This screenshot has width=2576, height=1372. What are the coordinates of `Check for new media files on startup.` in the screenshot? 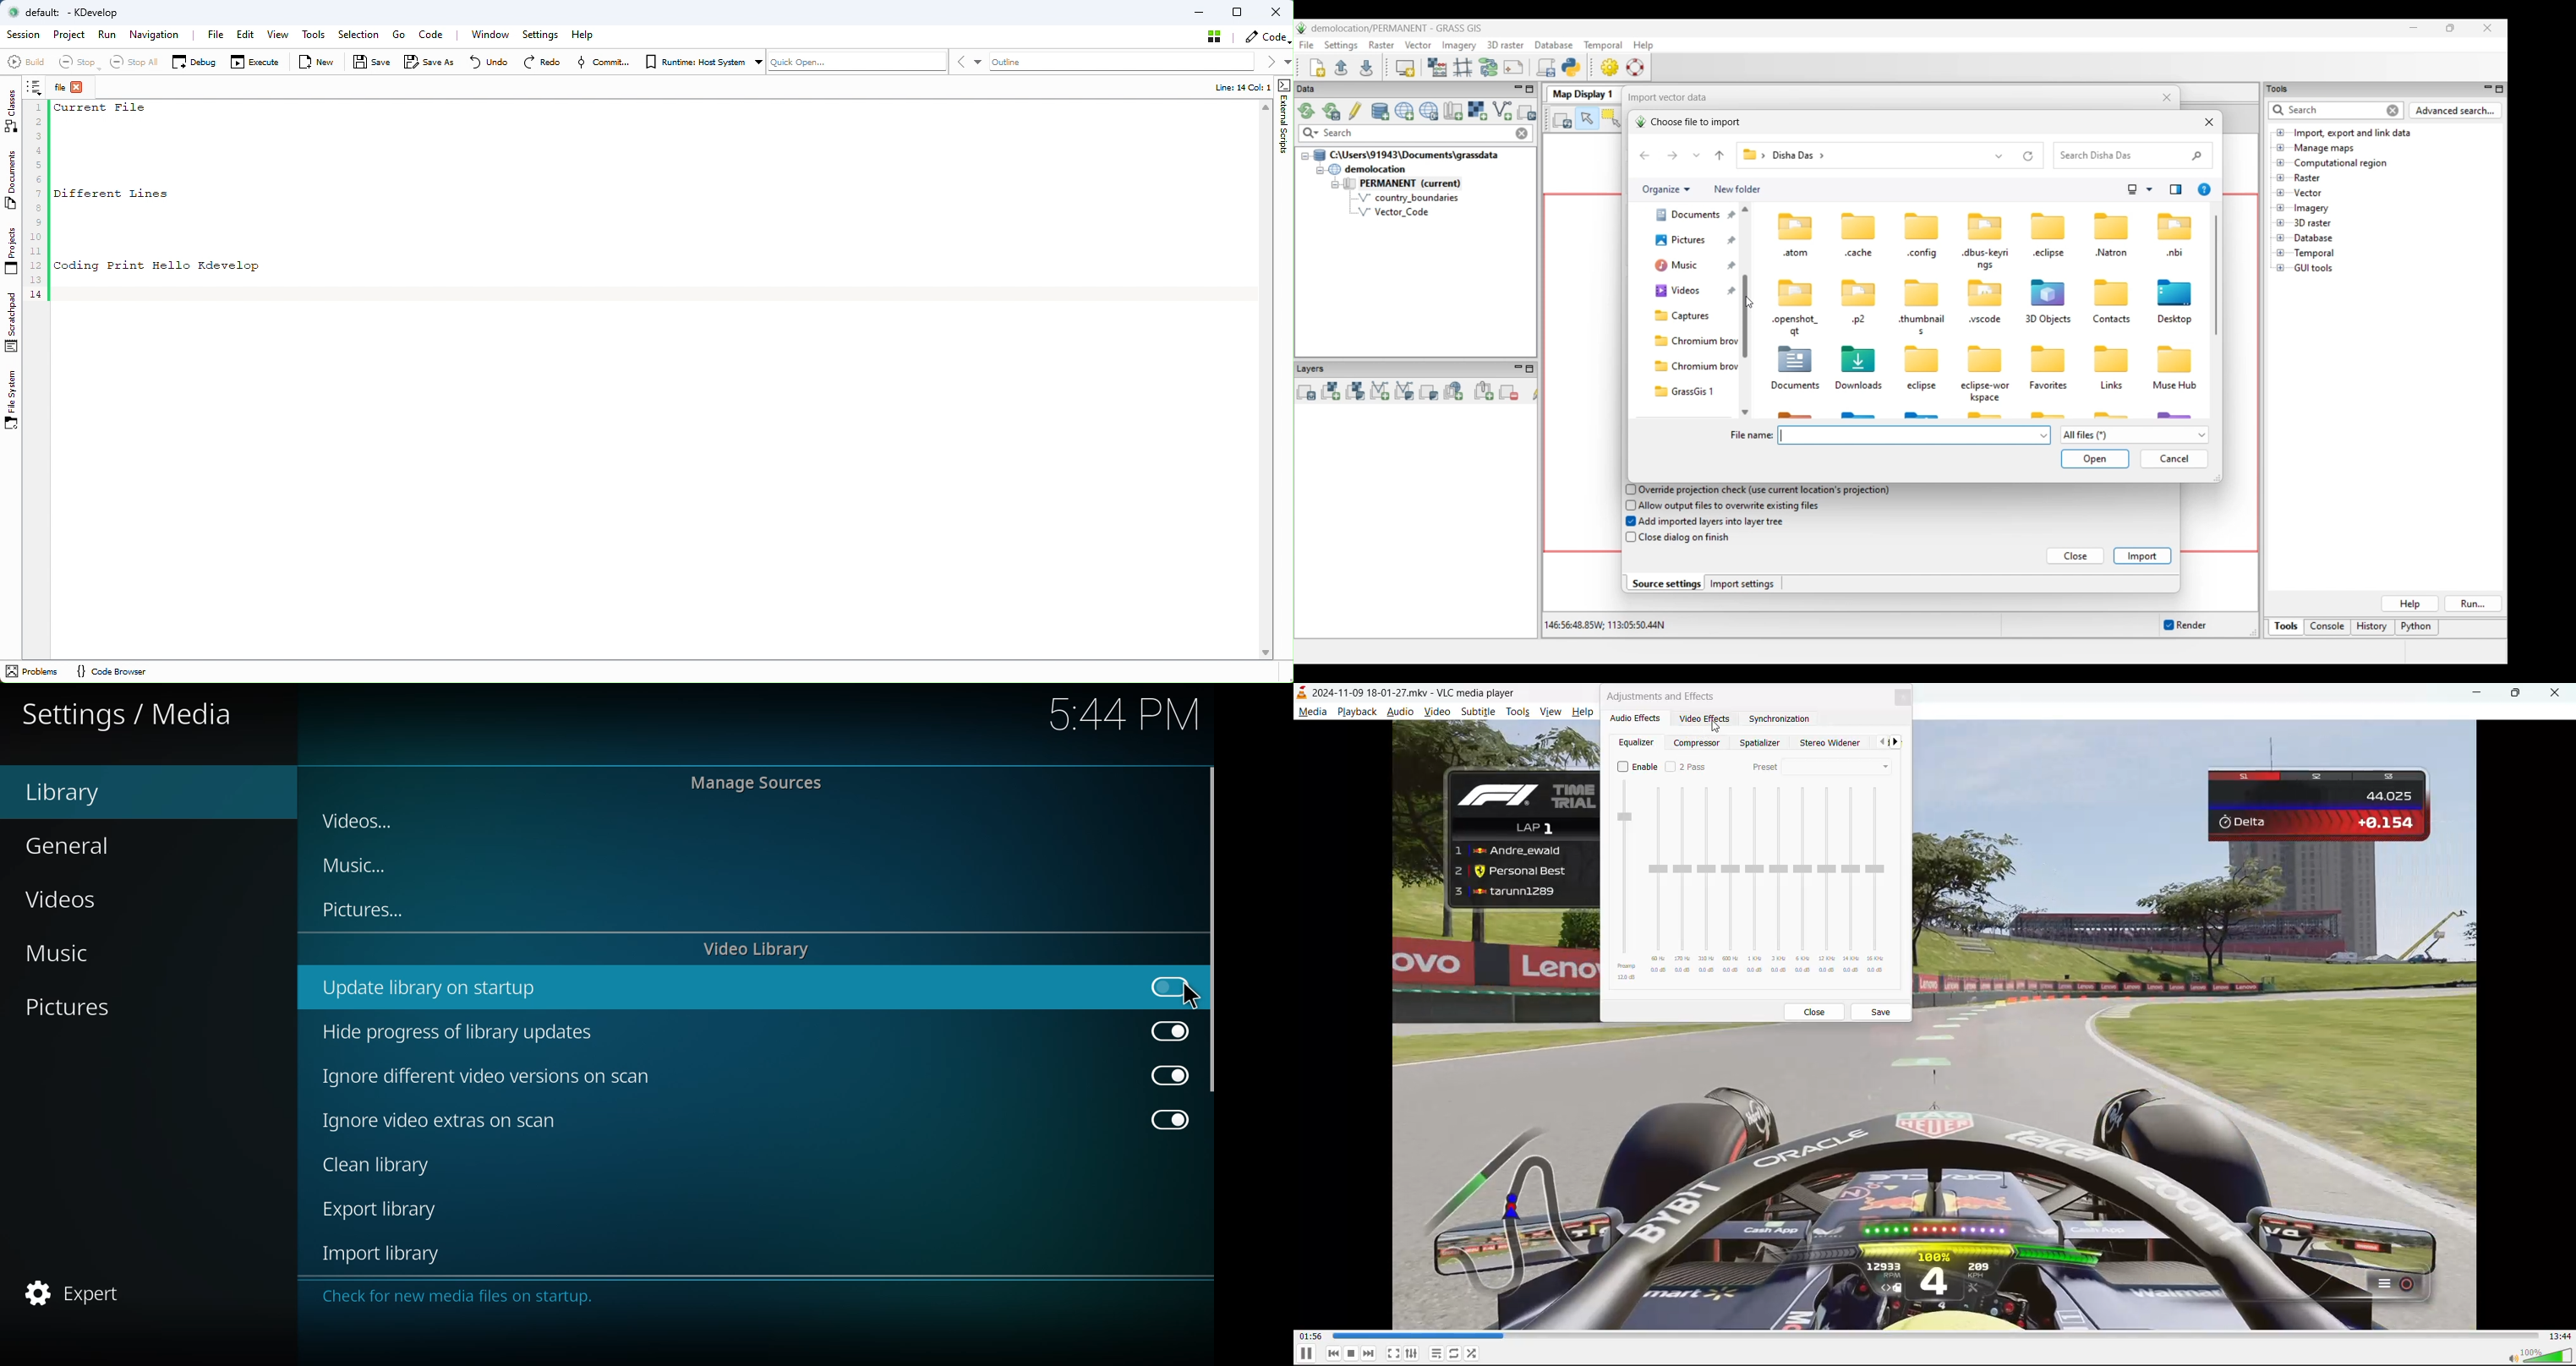 It's located at (469, 1301).